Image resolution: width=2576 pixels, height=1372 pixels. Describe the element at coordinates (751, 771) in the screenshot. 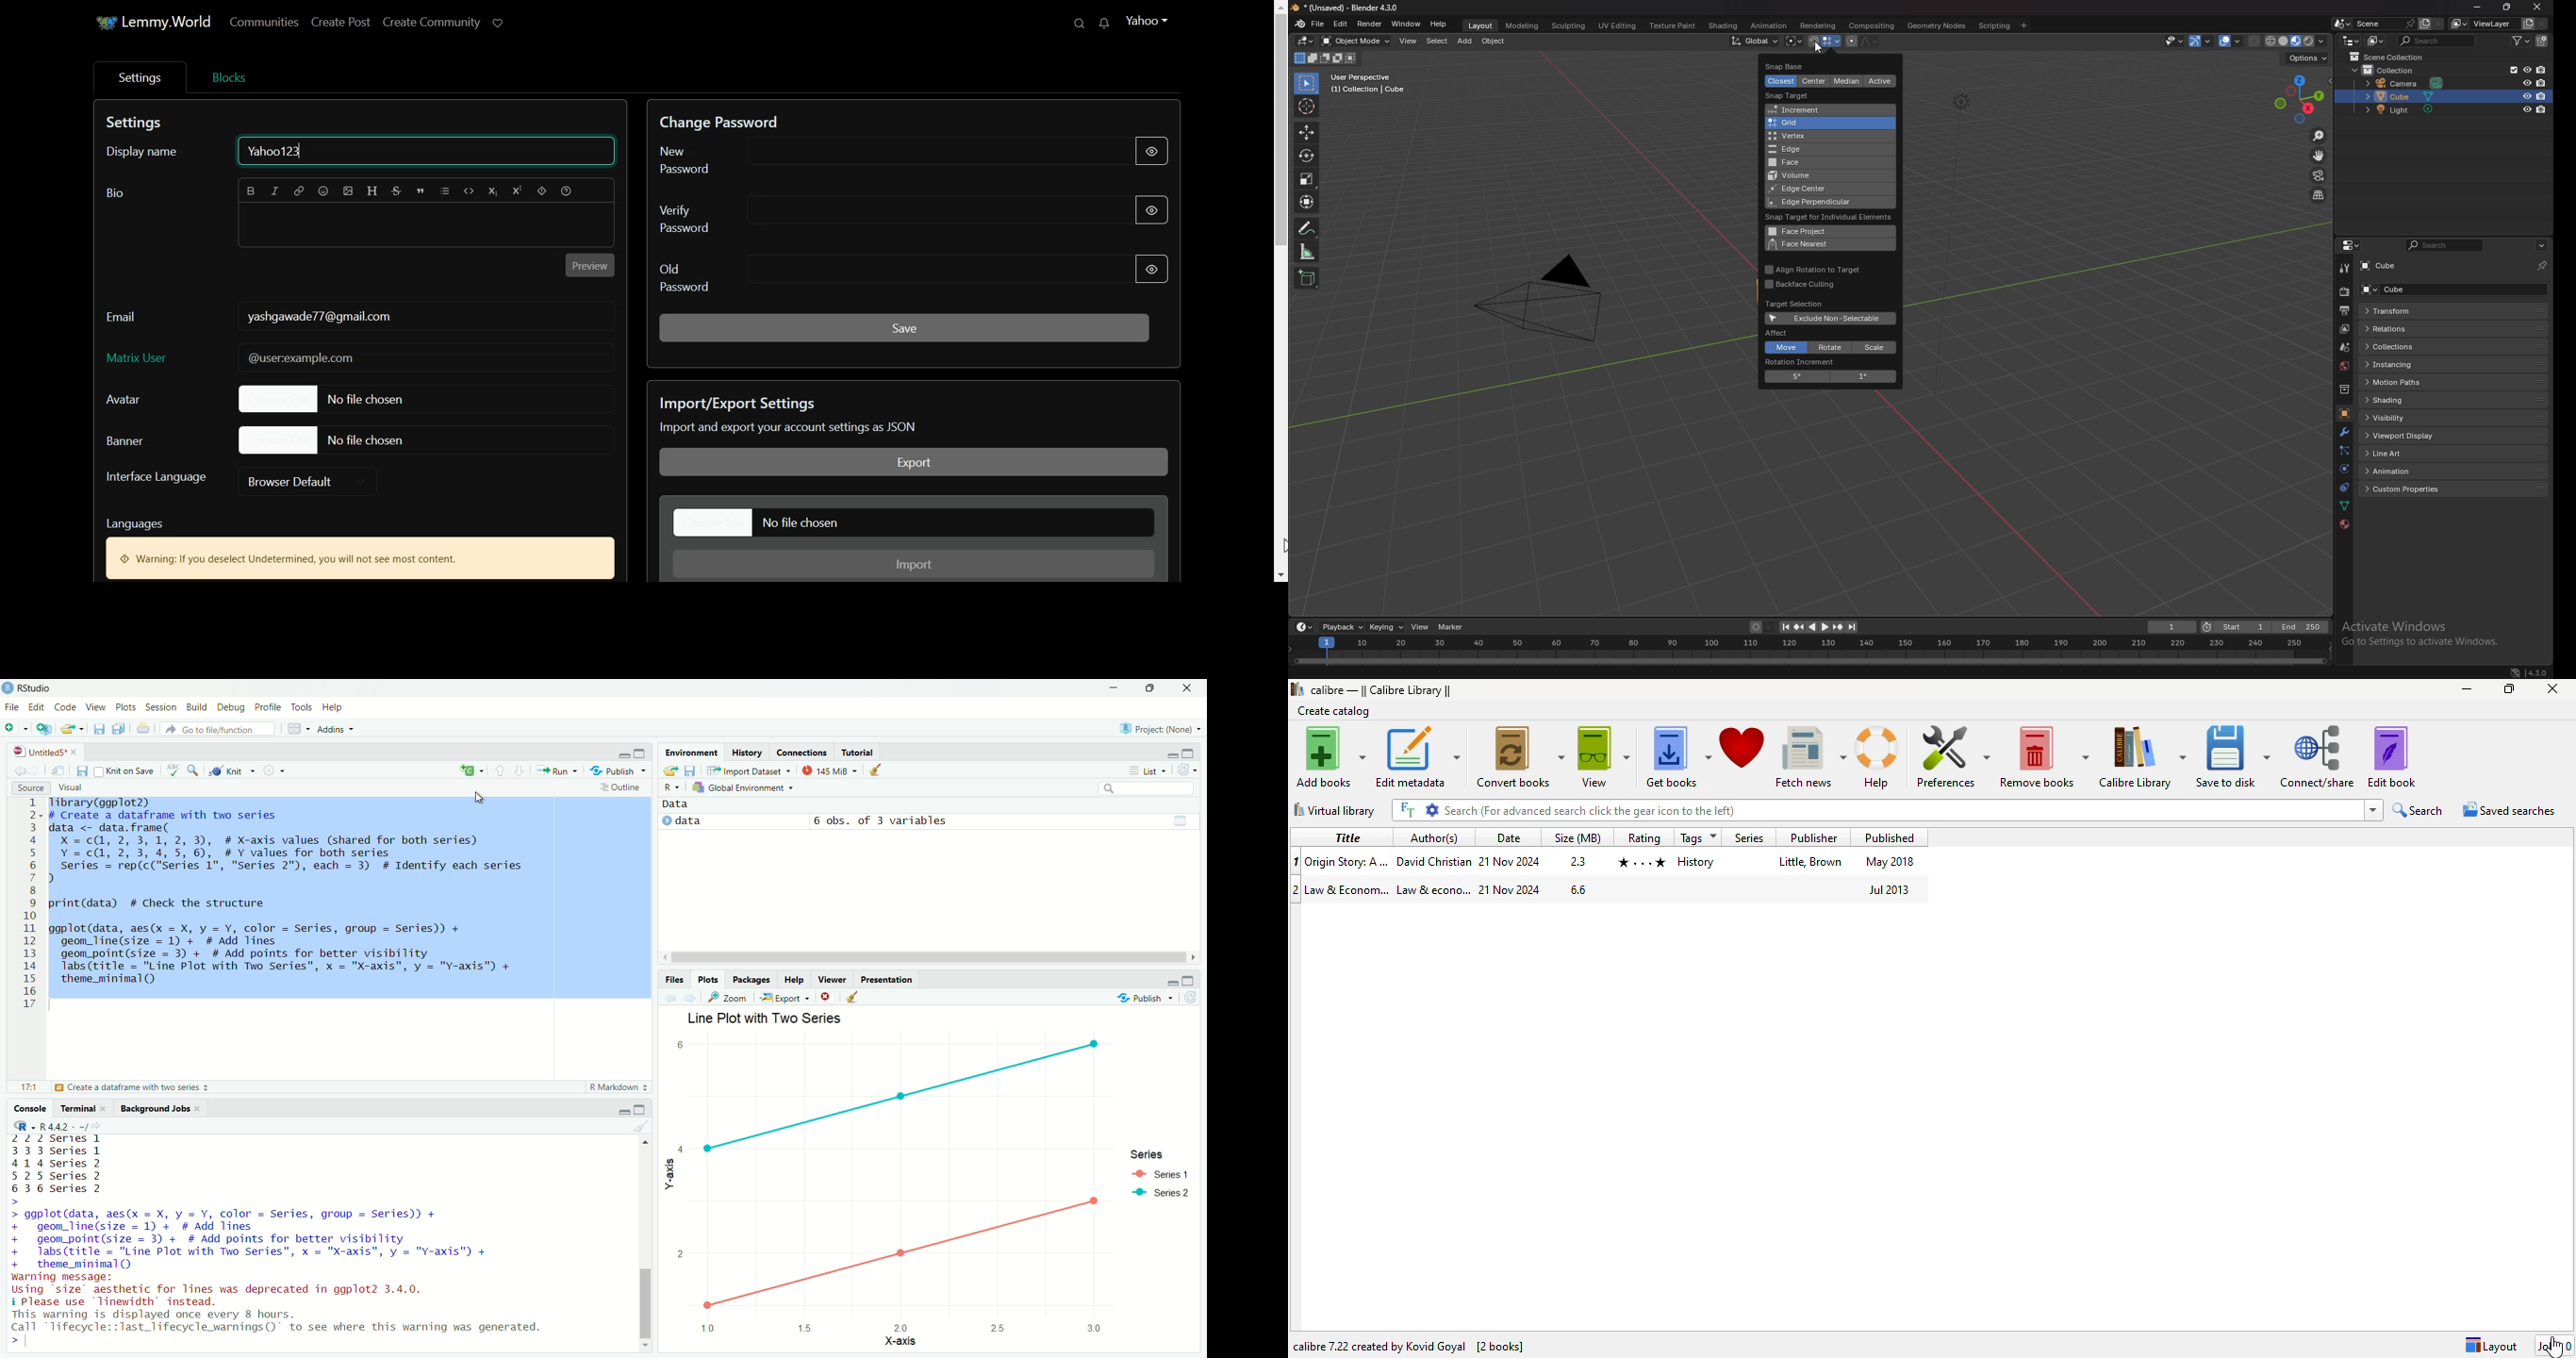

I see `Import Dataset` at that location.